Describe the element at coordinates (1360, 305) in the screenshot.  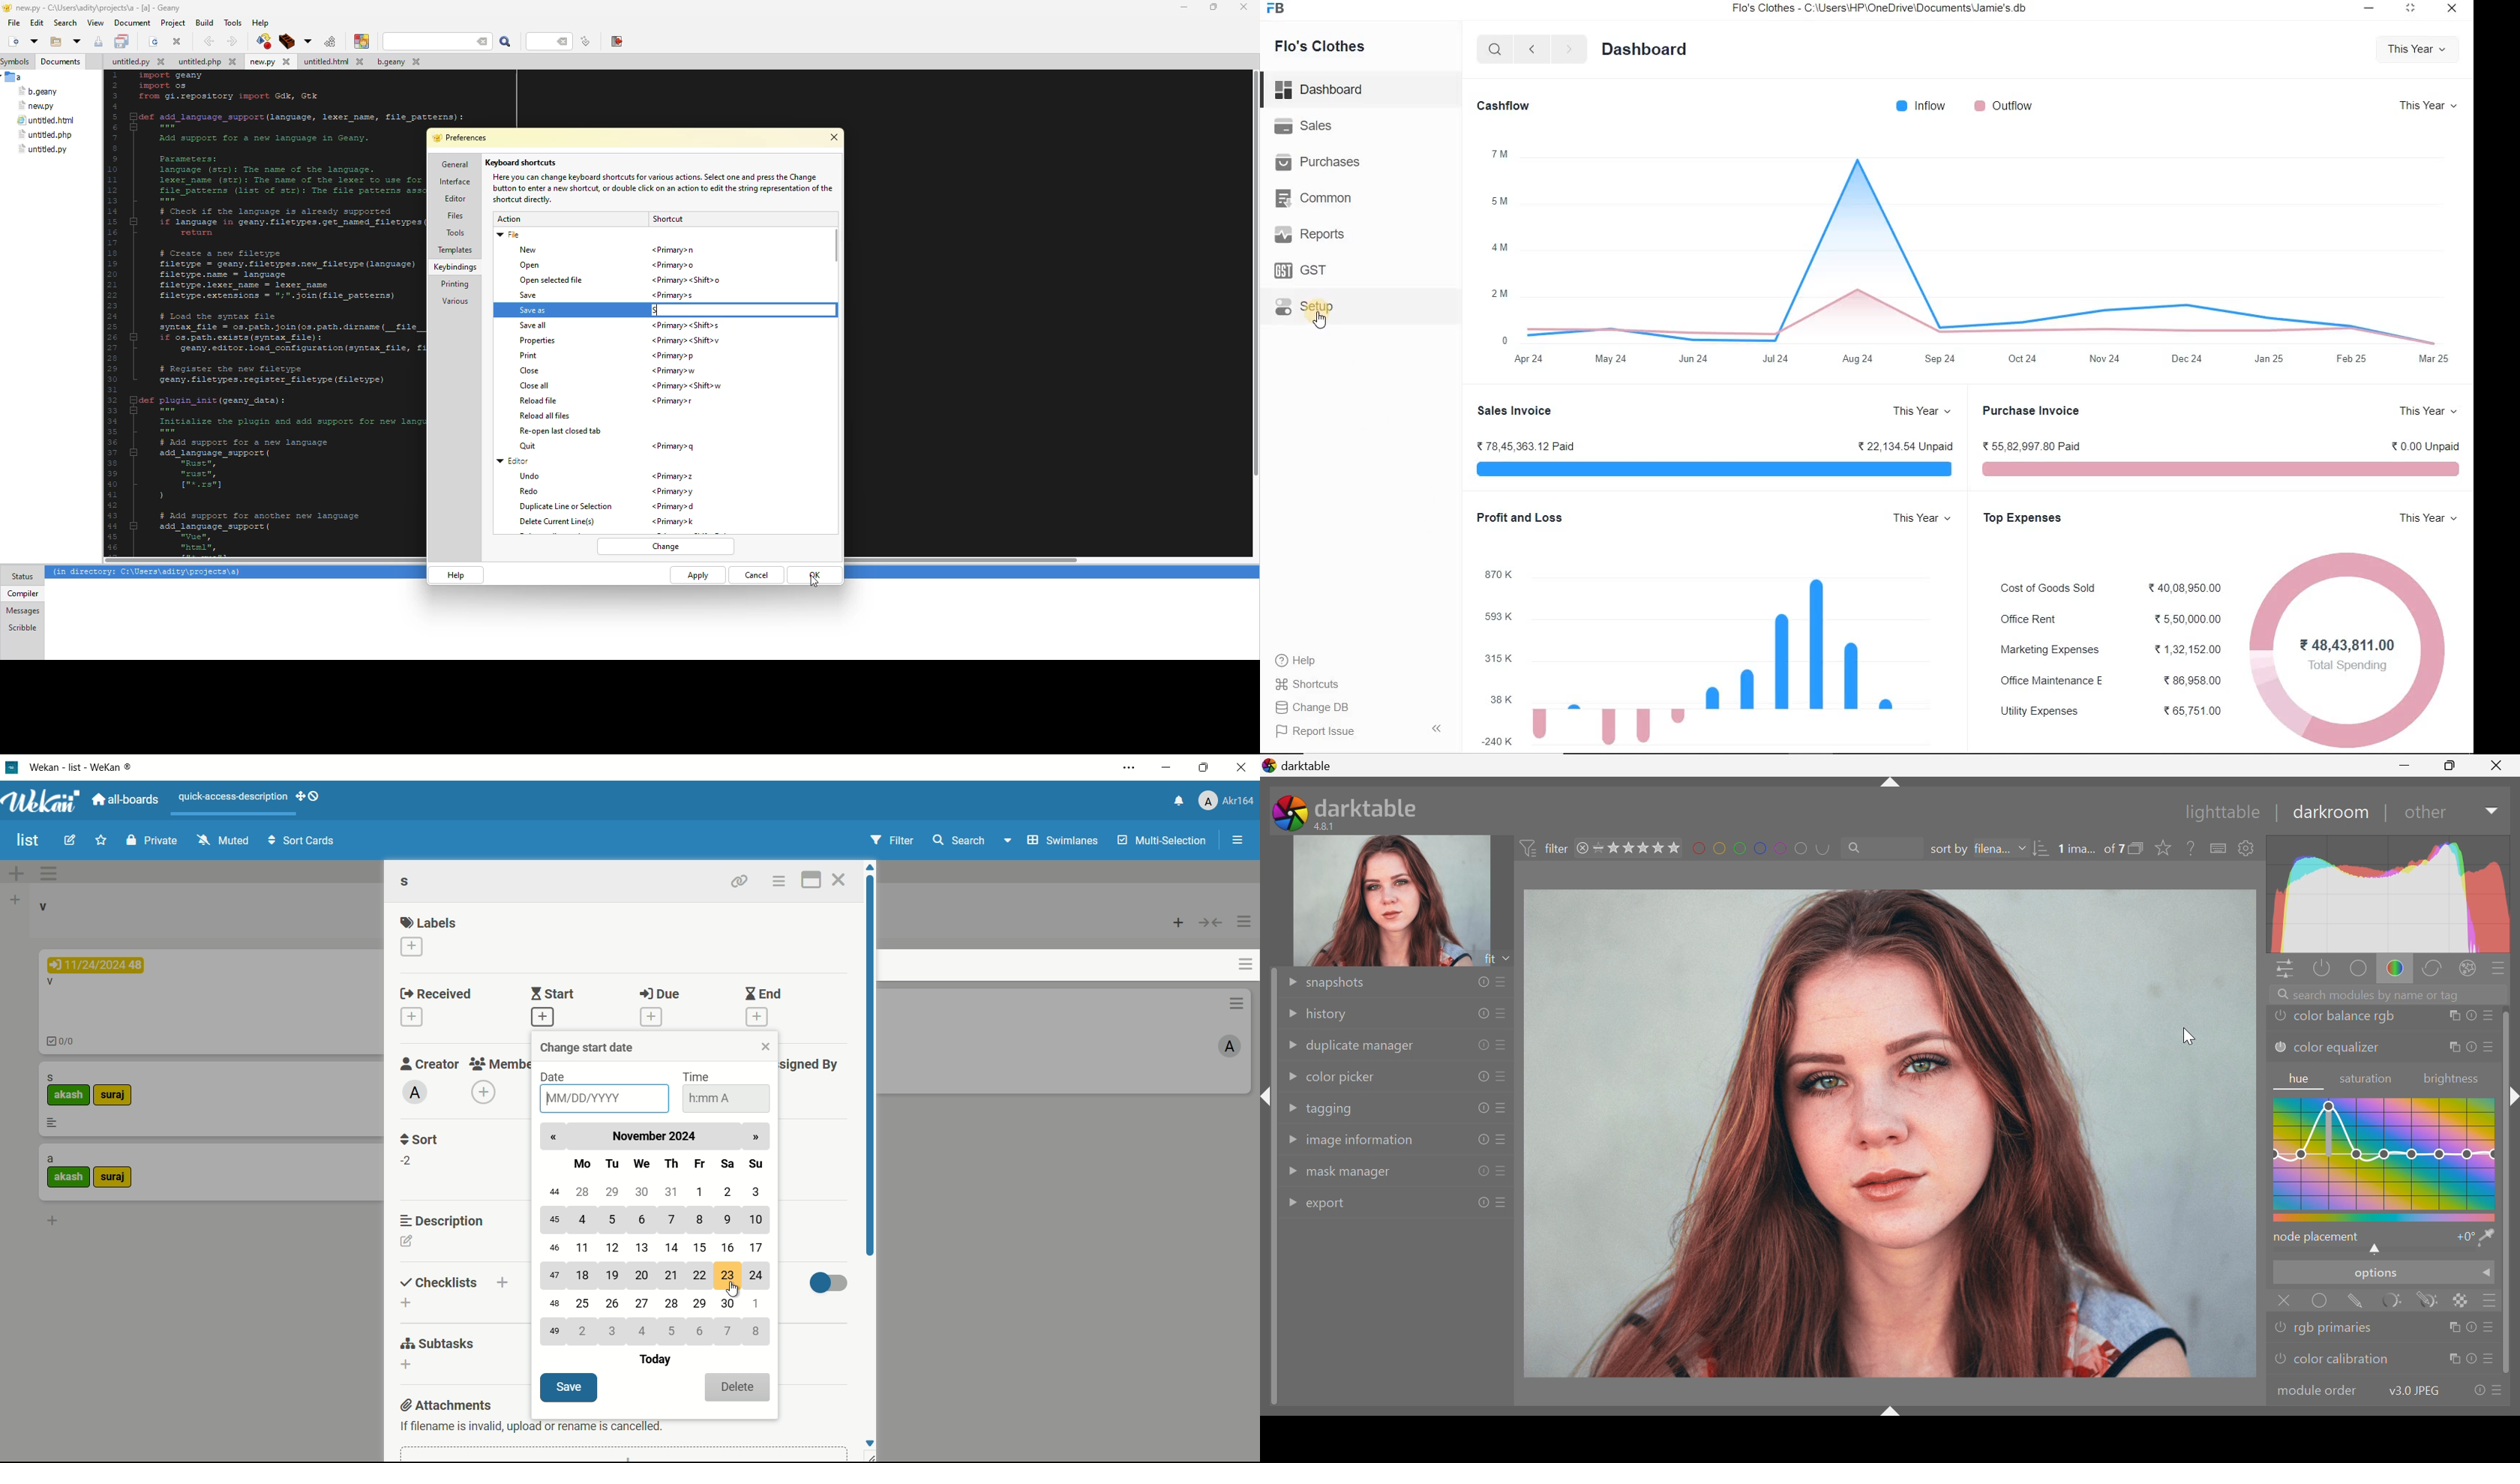
I see `Setup` at that location.